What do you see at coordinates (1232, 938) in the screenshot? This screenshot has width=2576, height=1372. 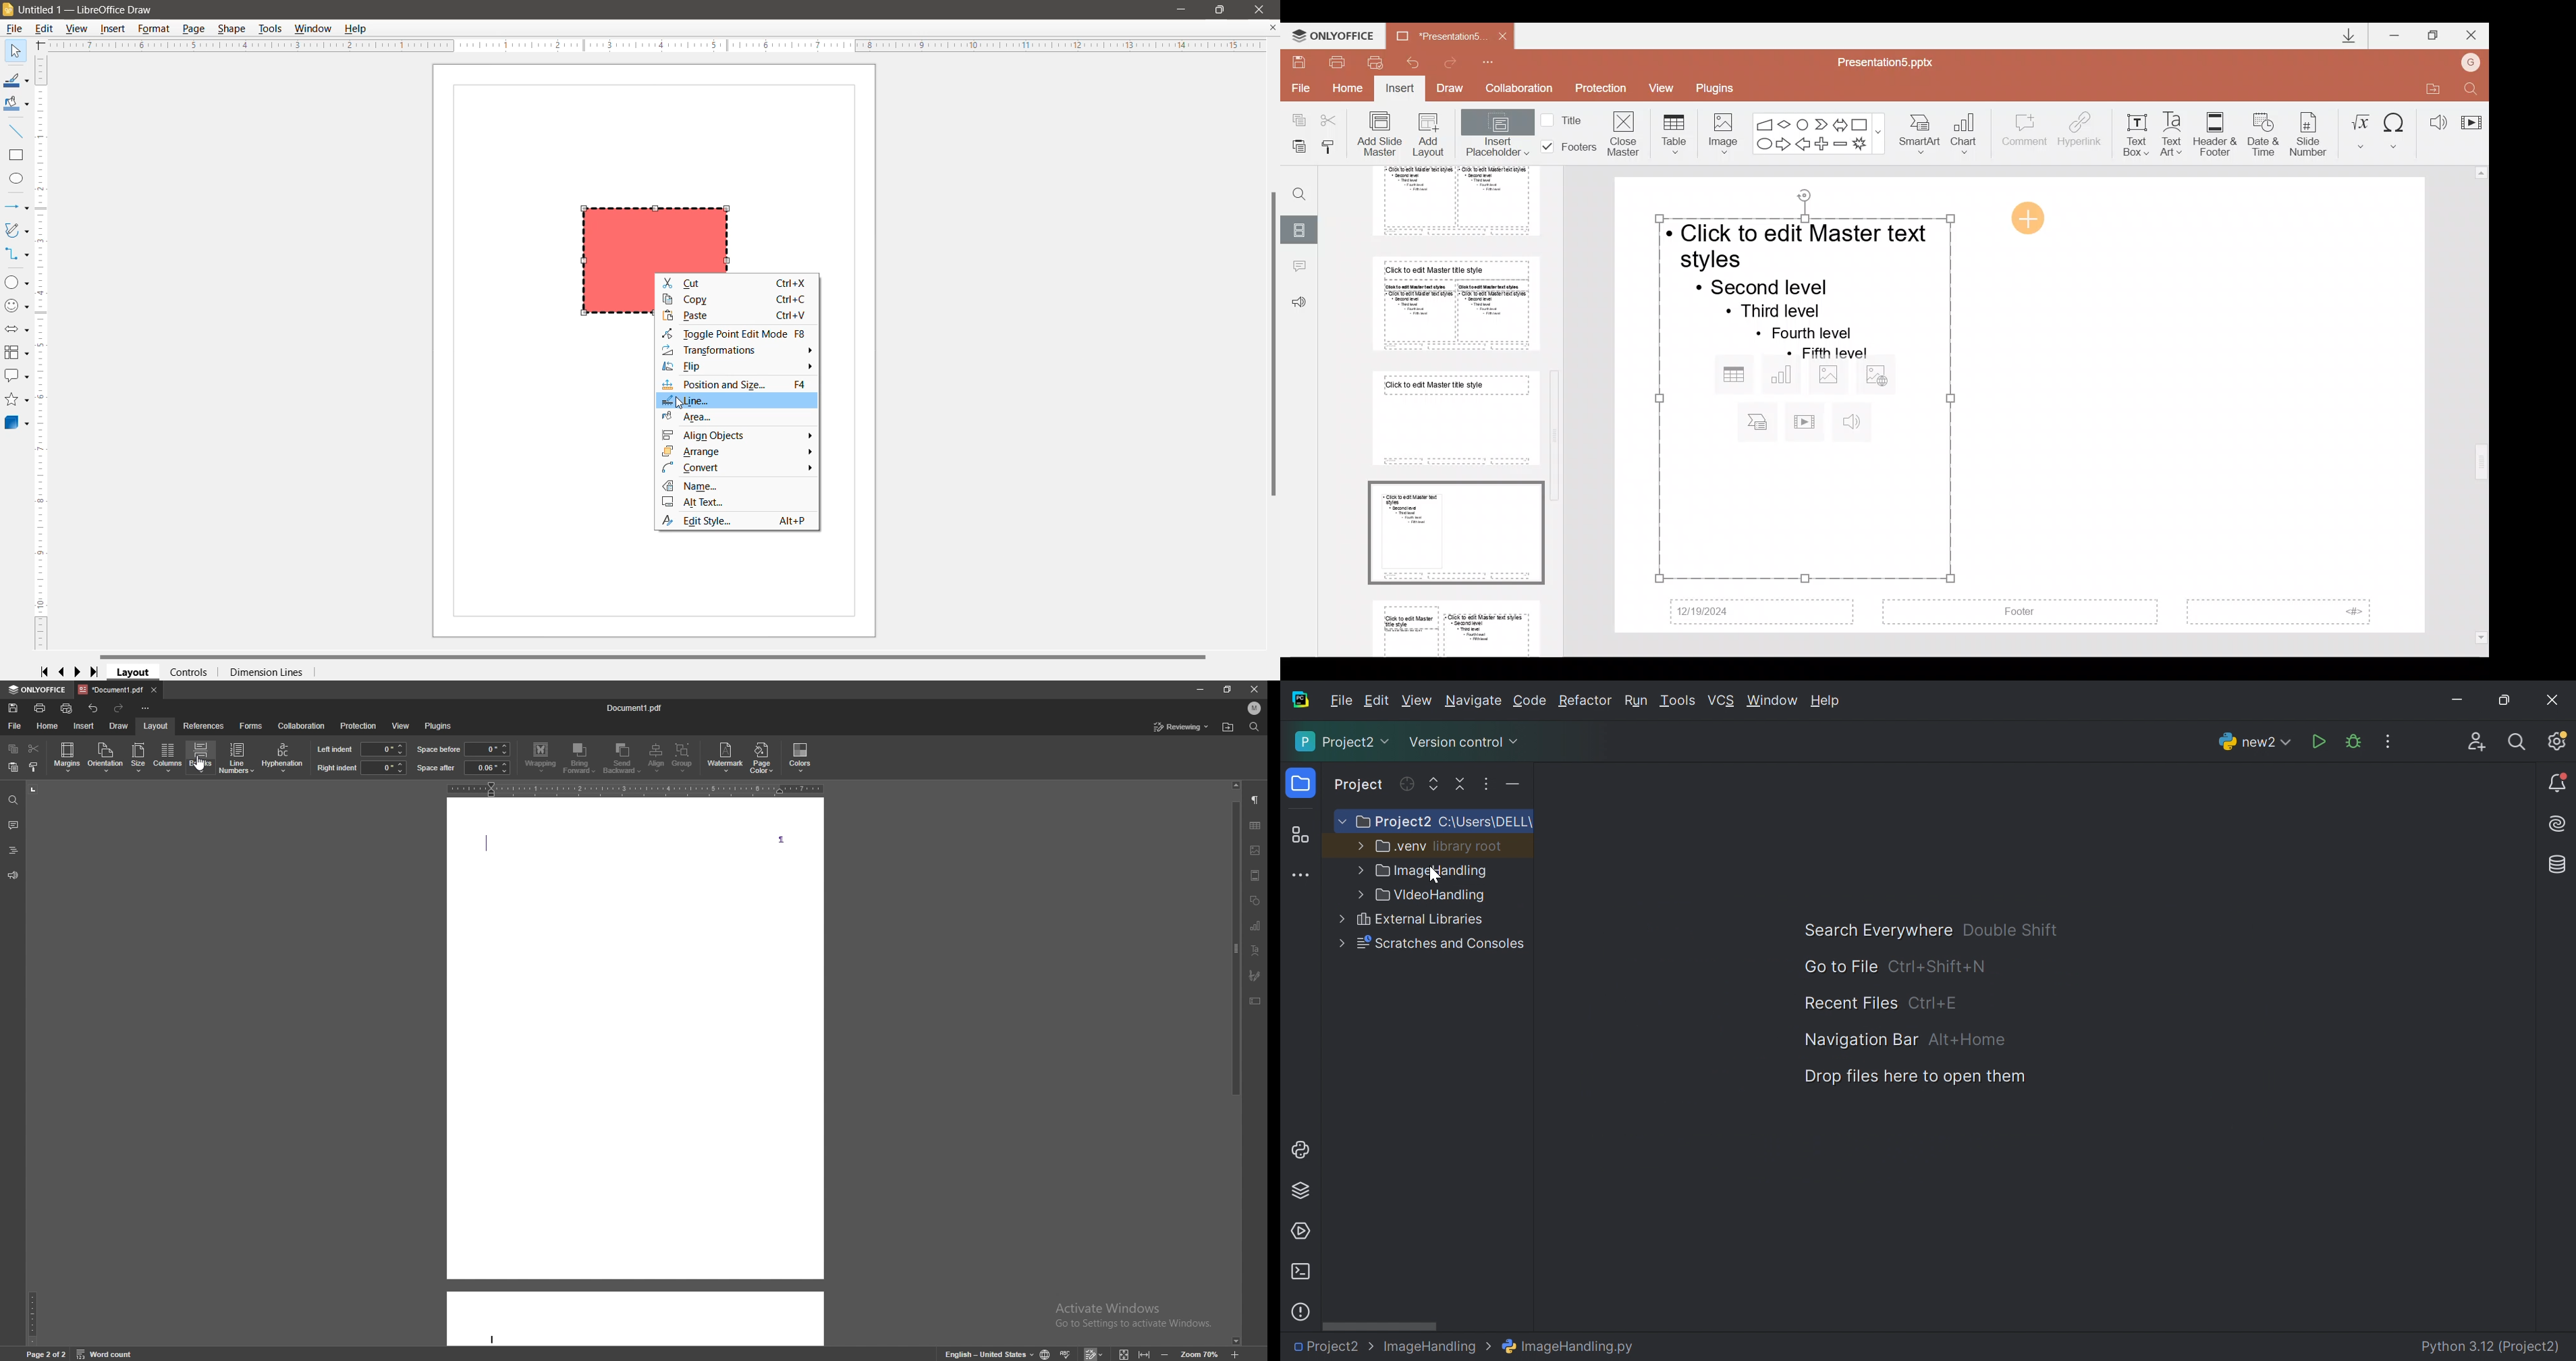 I see `Scrollbar` at bounding box center [1232, 938].